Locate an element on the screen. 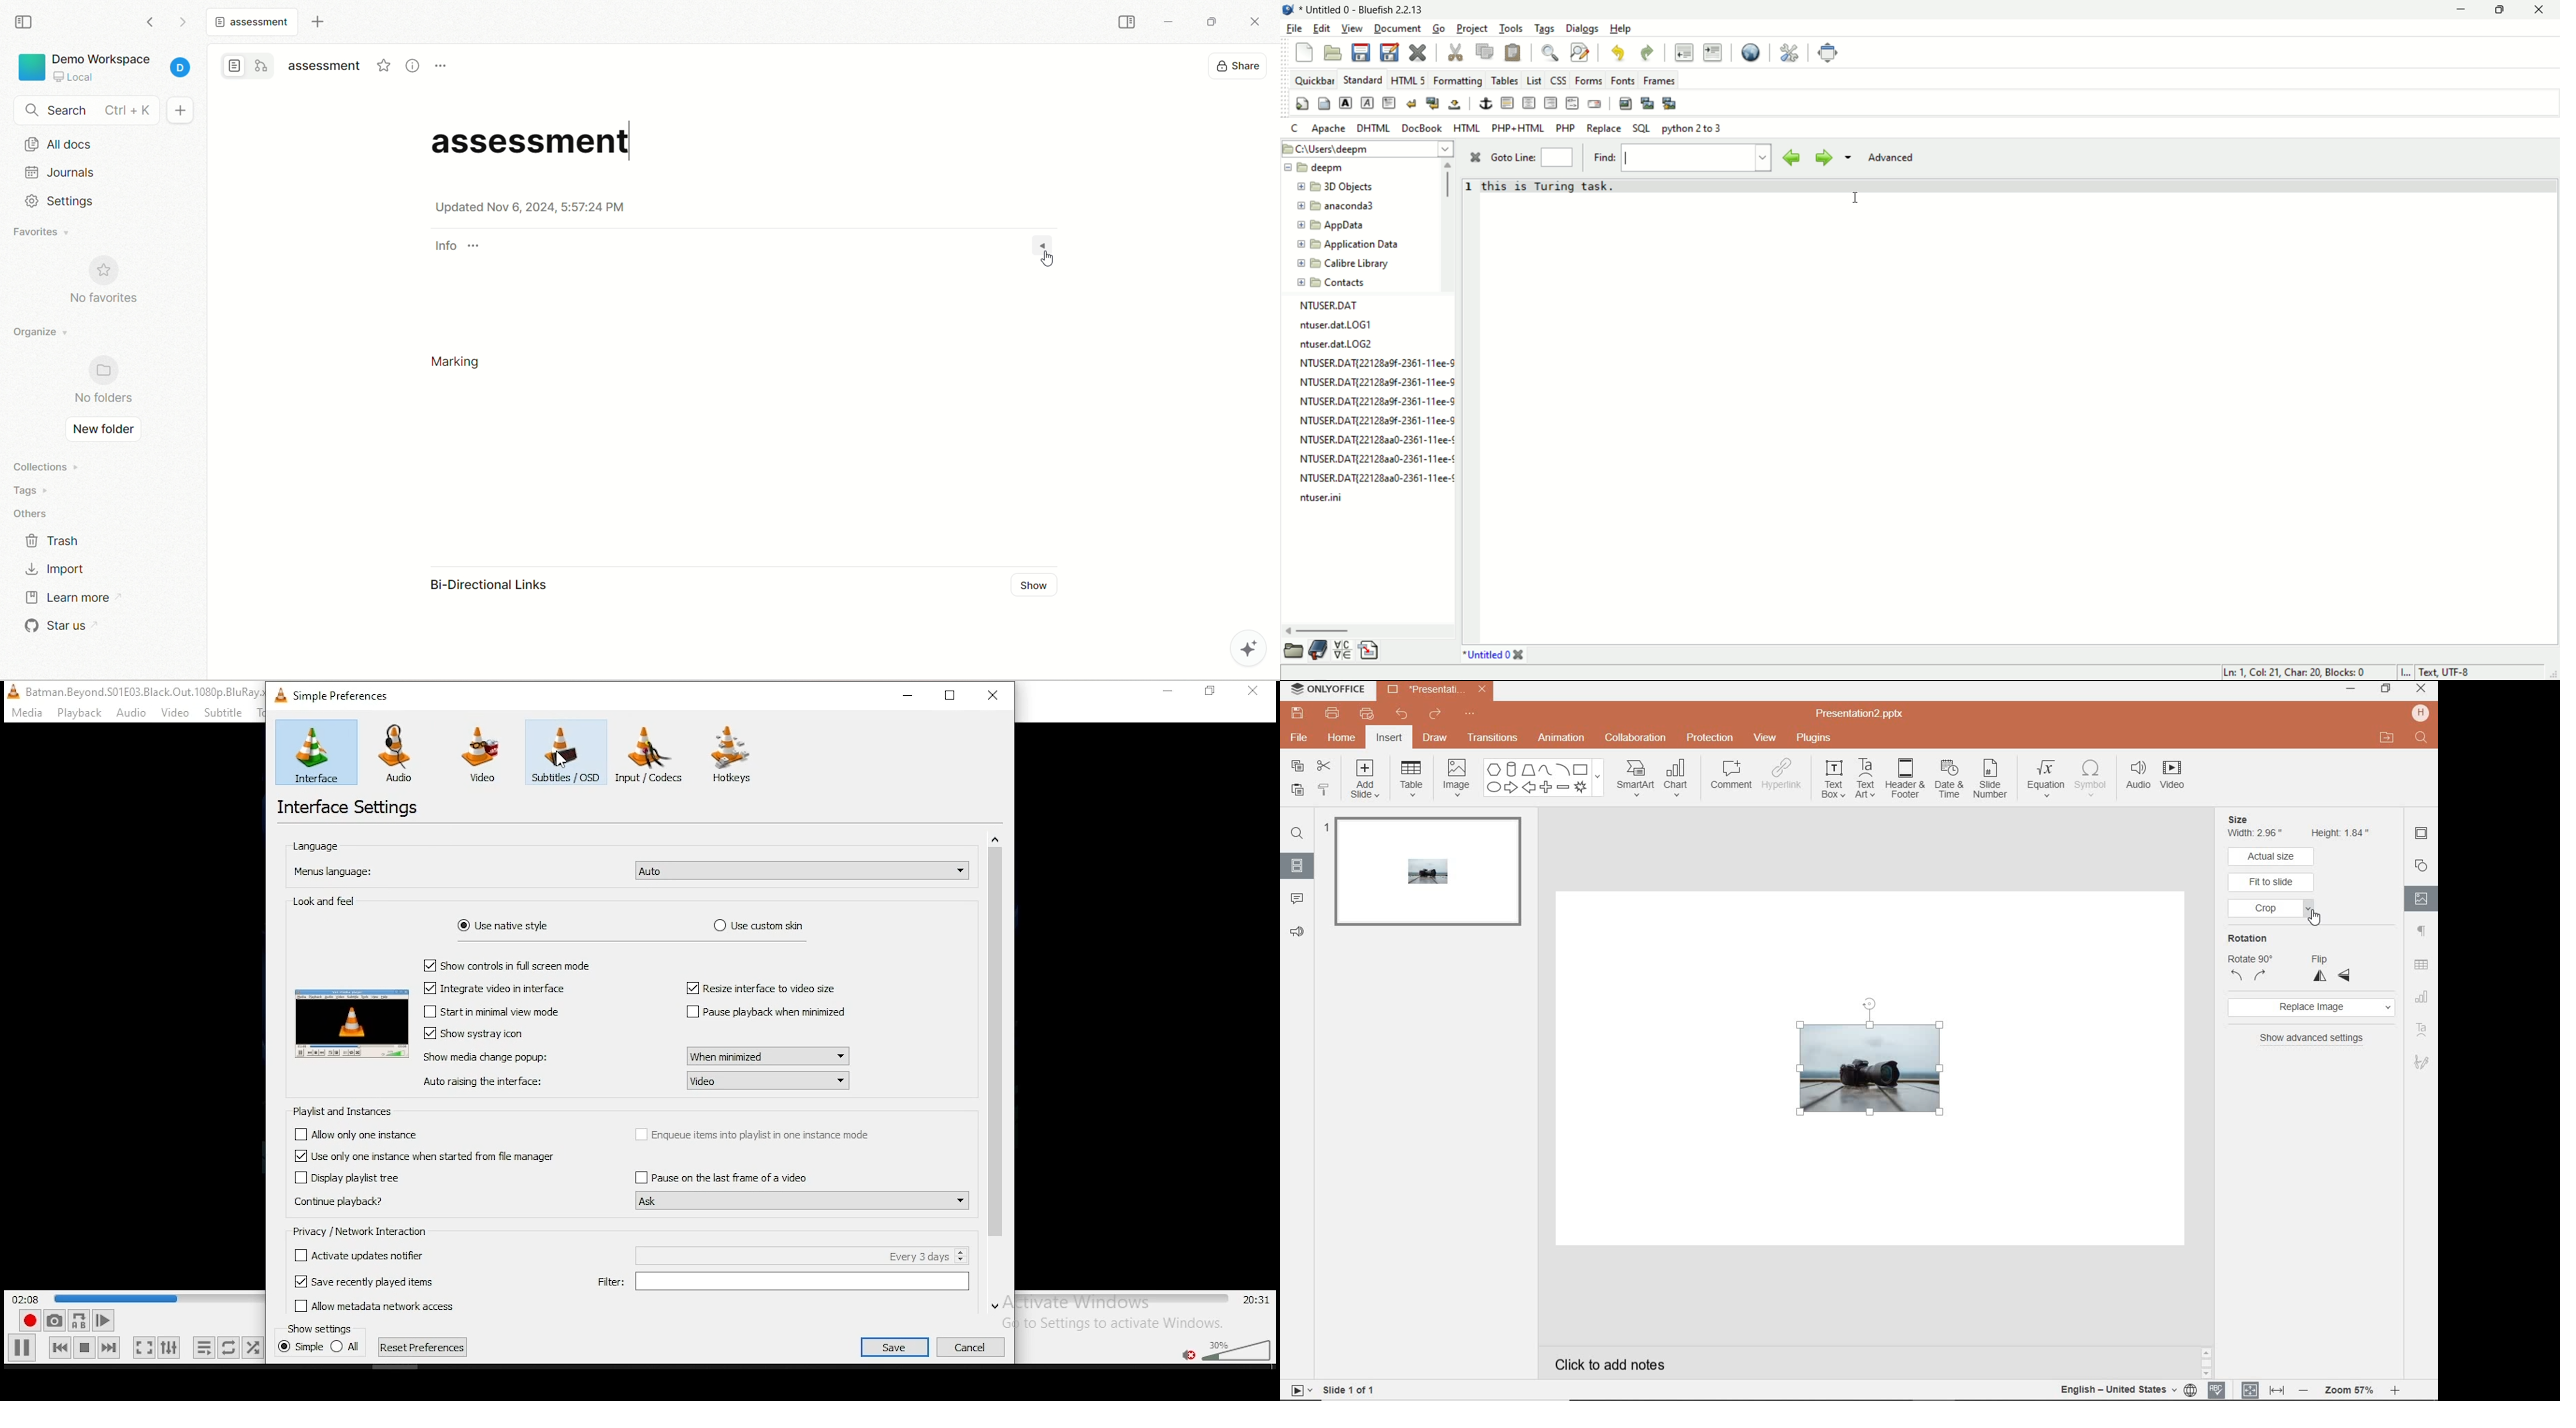   is located at coordinates (335, 1203).